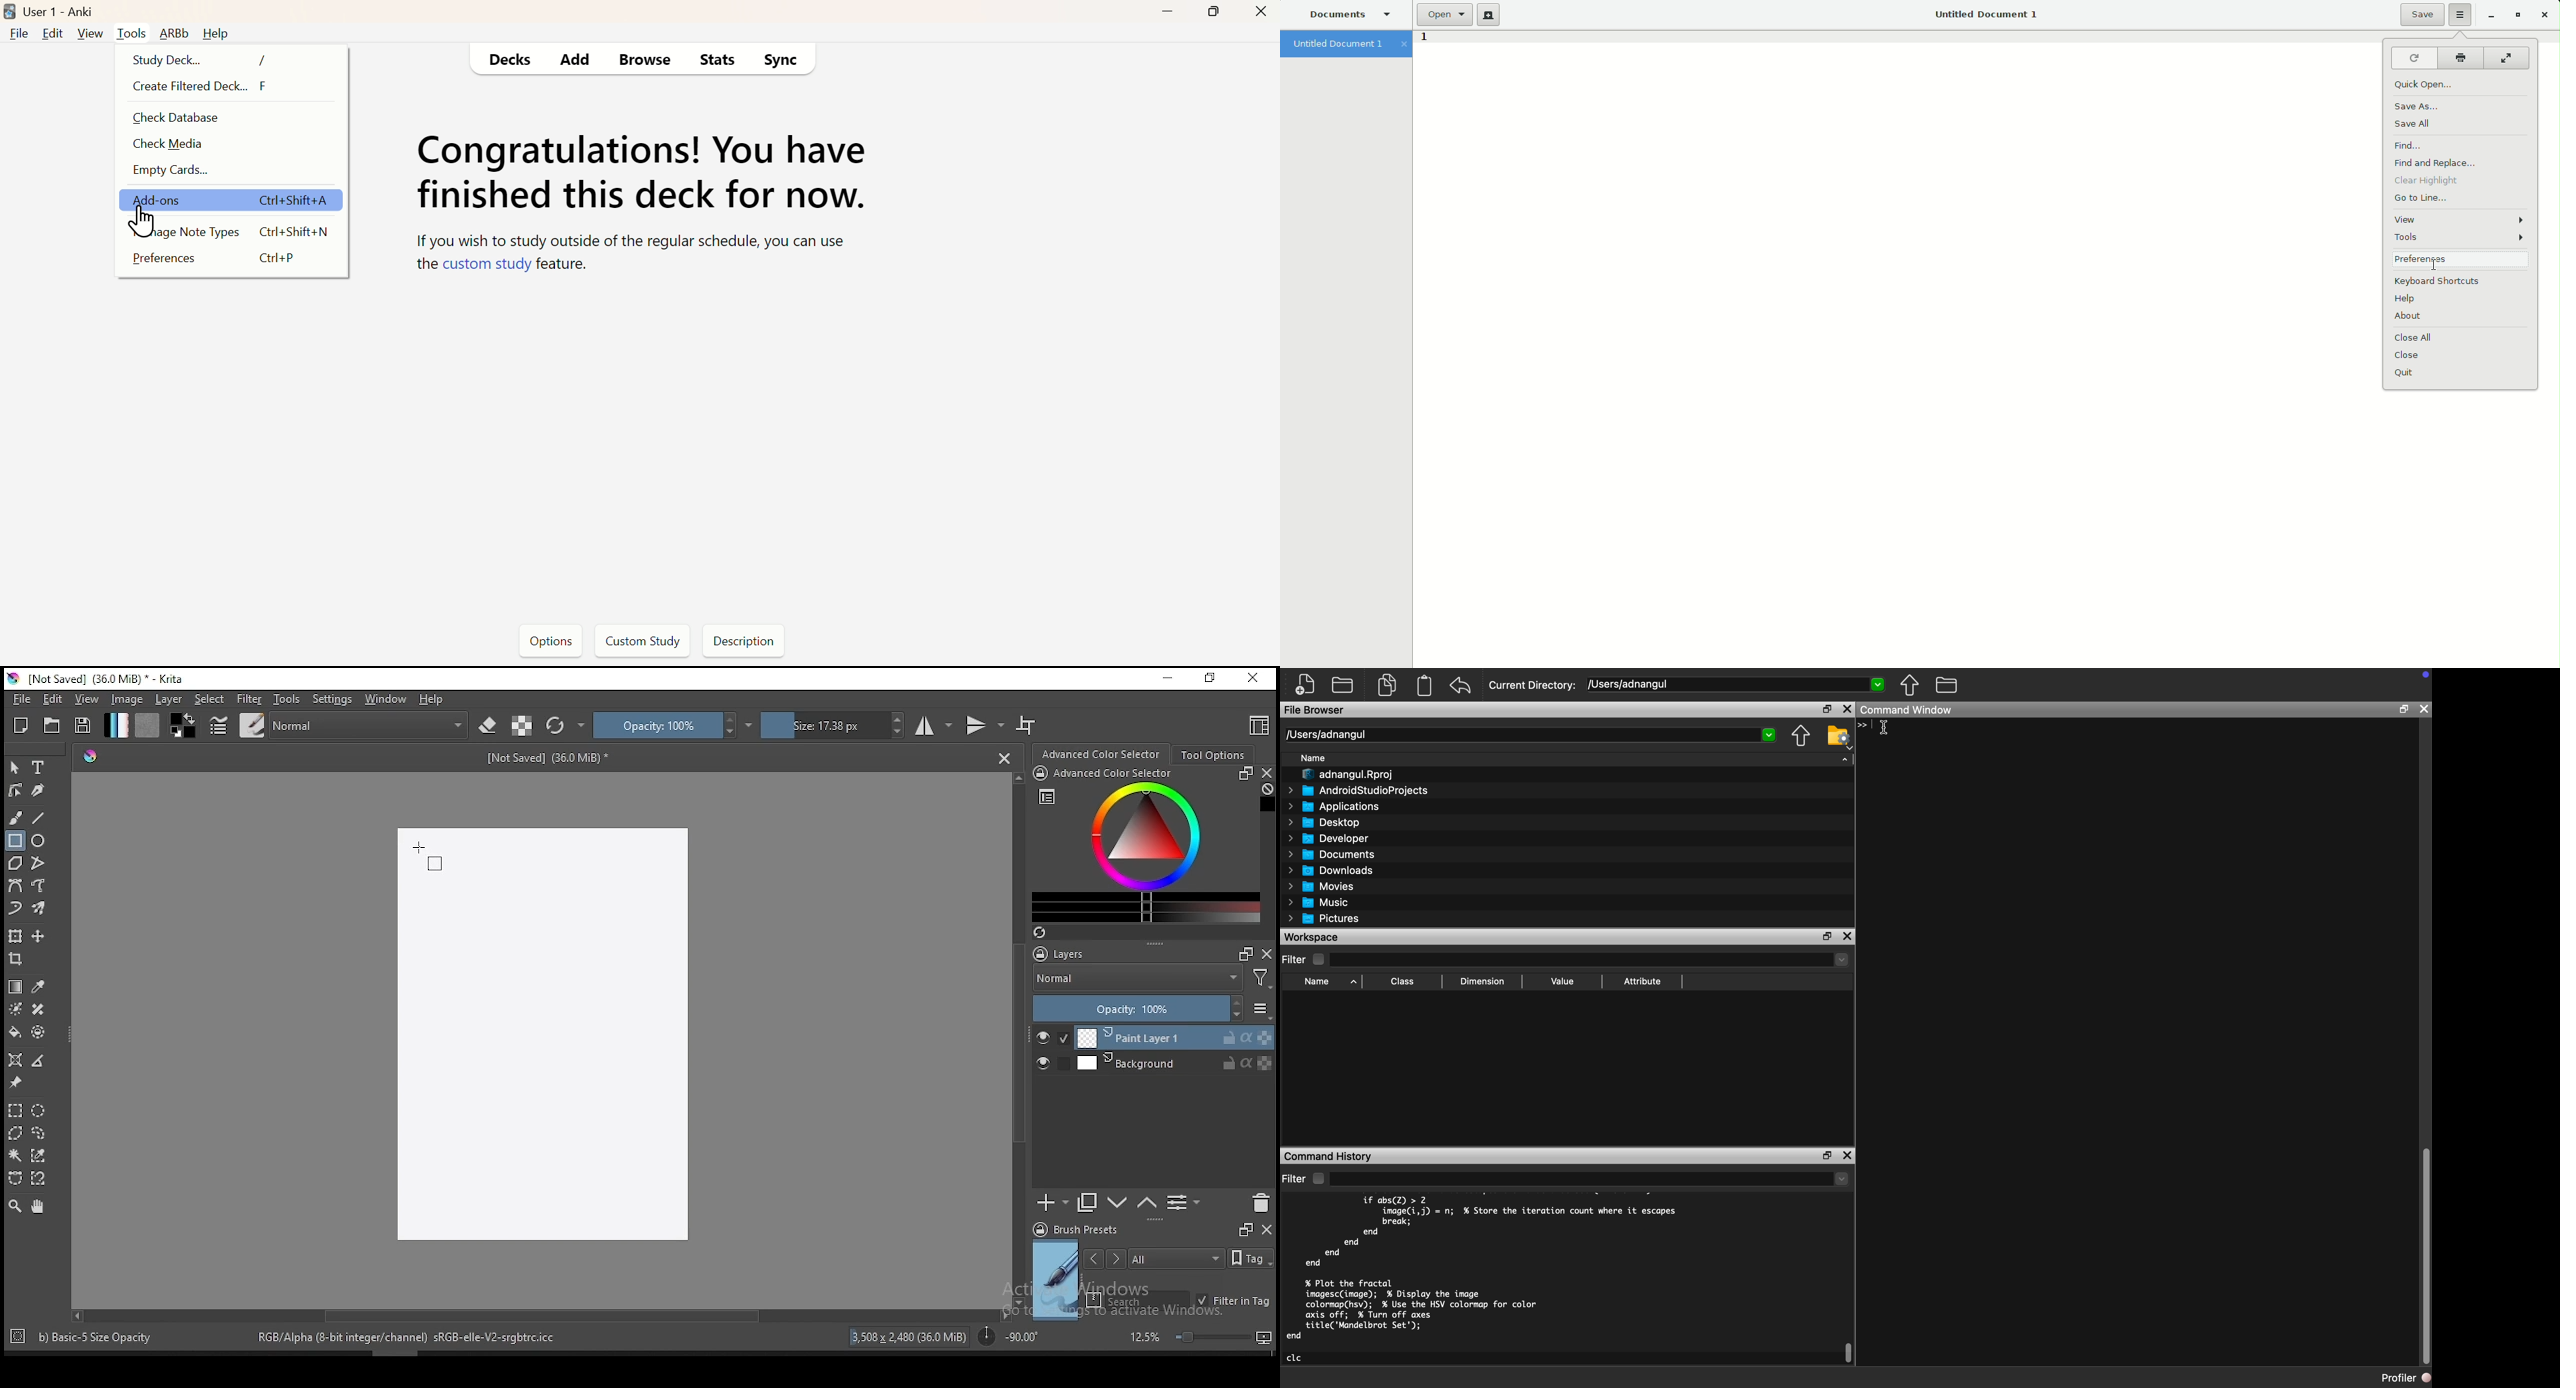  What do you see at coordinates (509, 61) in the screenshot?
I see `Decks` at bounding box center [509, 61].